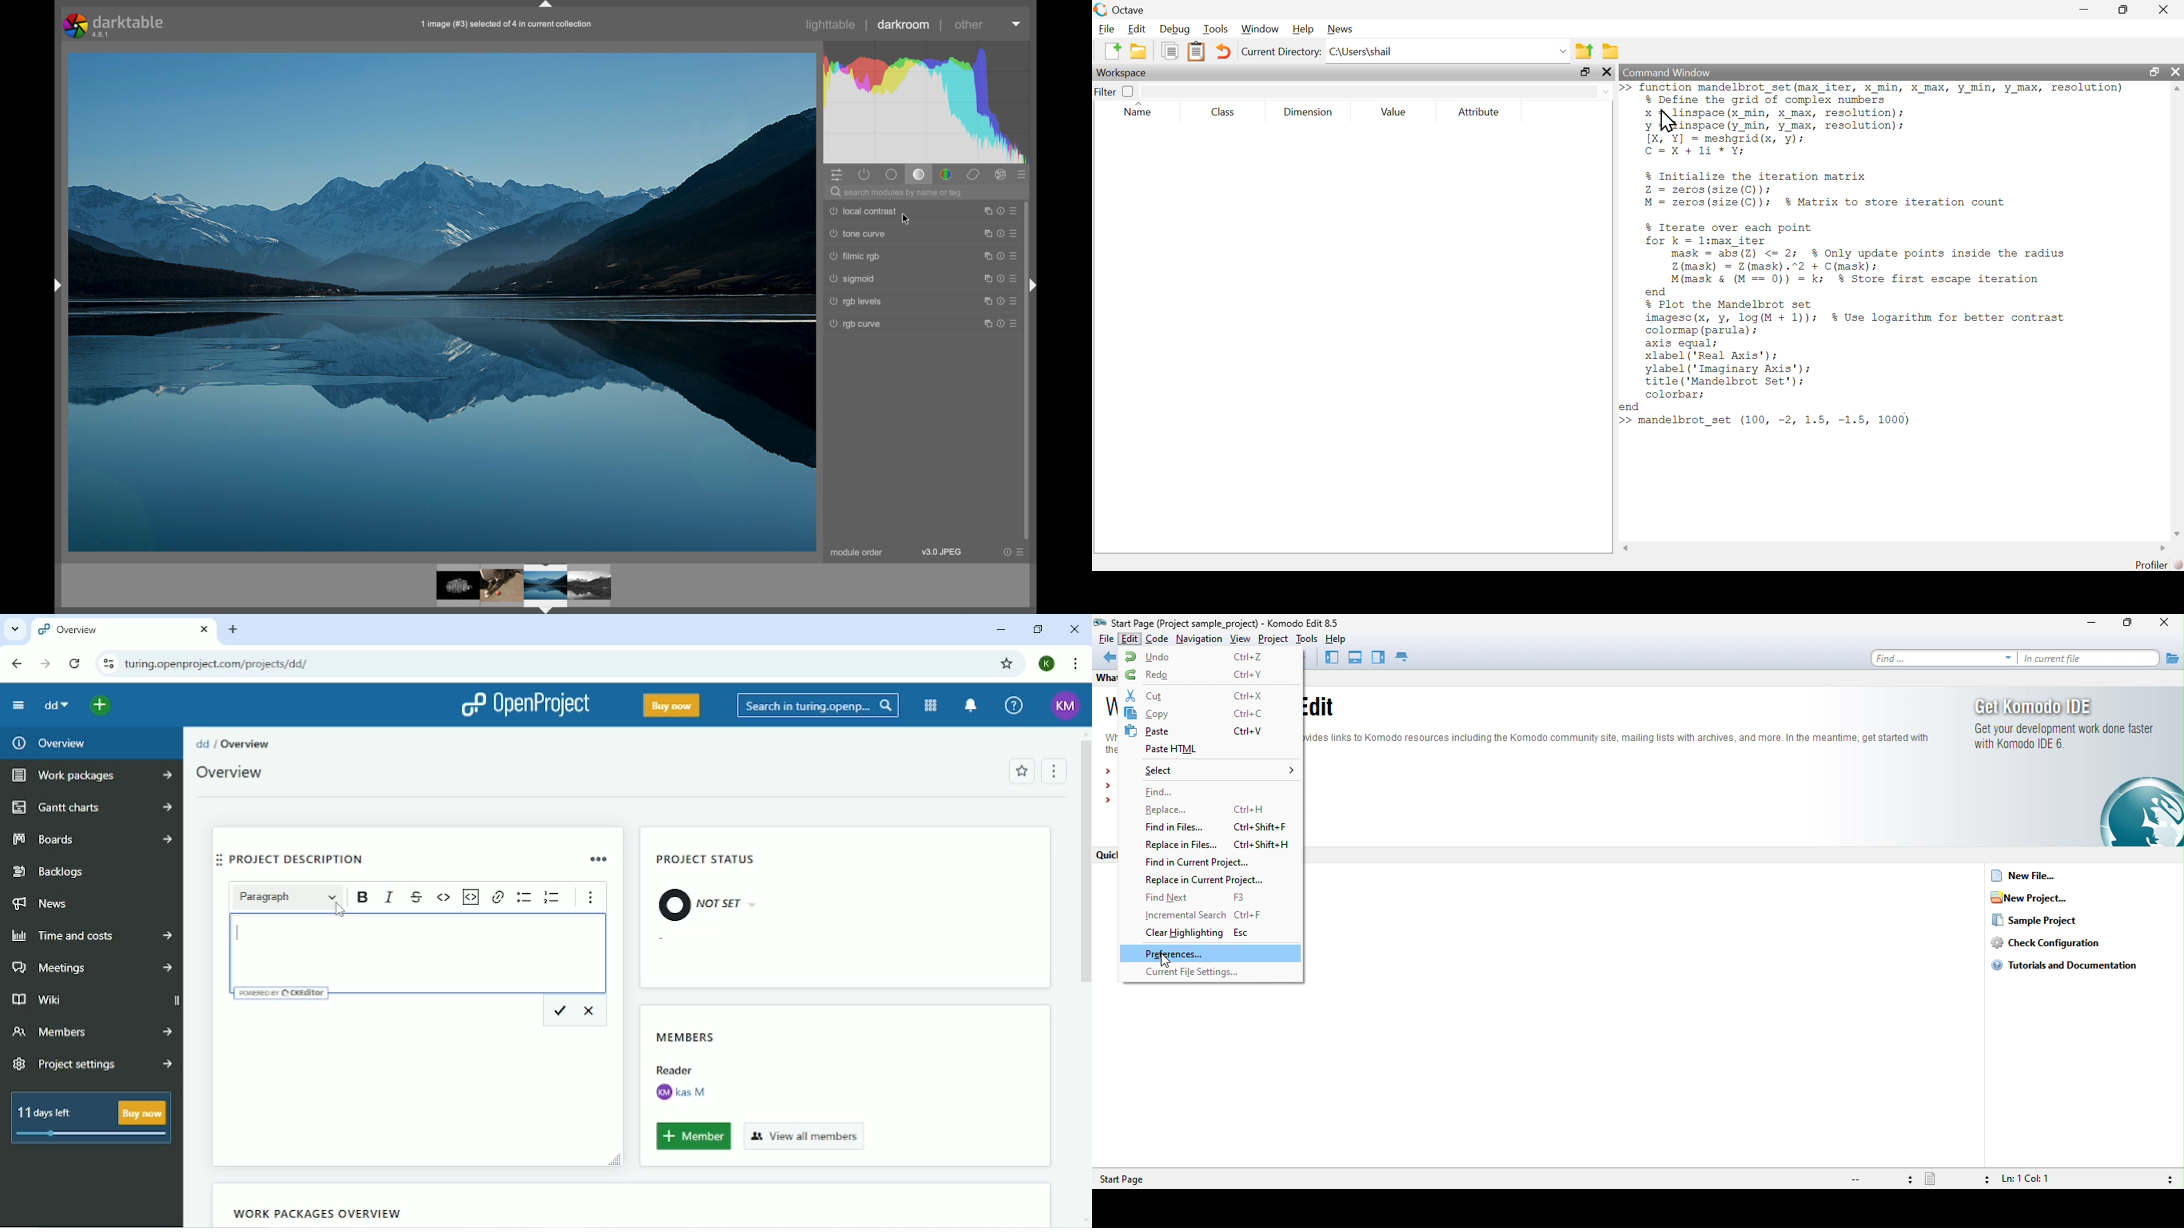 The image size is (2184, 1232). I want to click on Paragraph, so click(289, 897).